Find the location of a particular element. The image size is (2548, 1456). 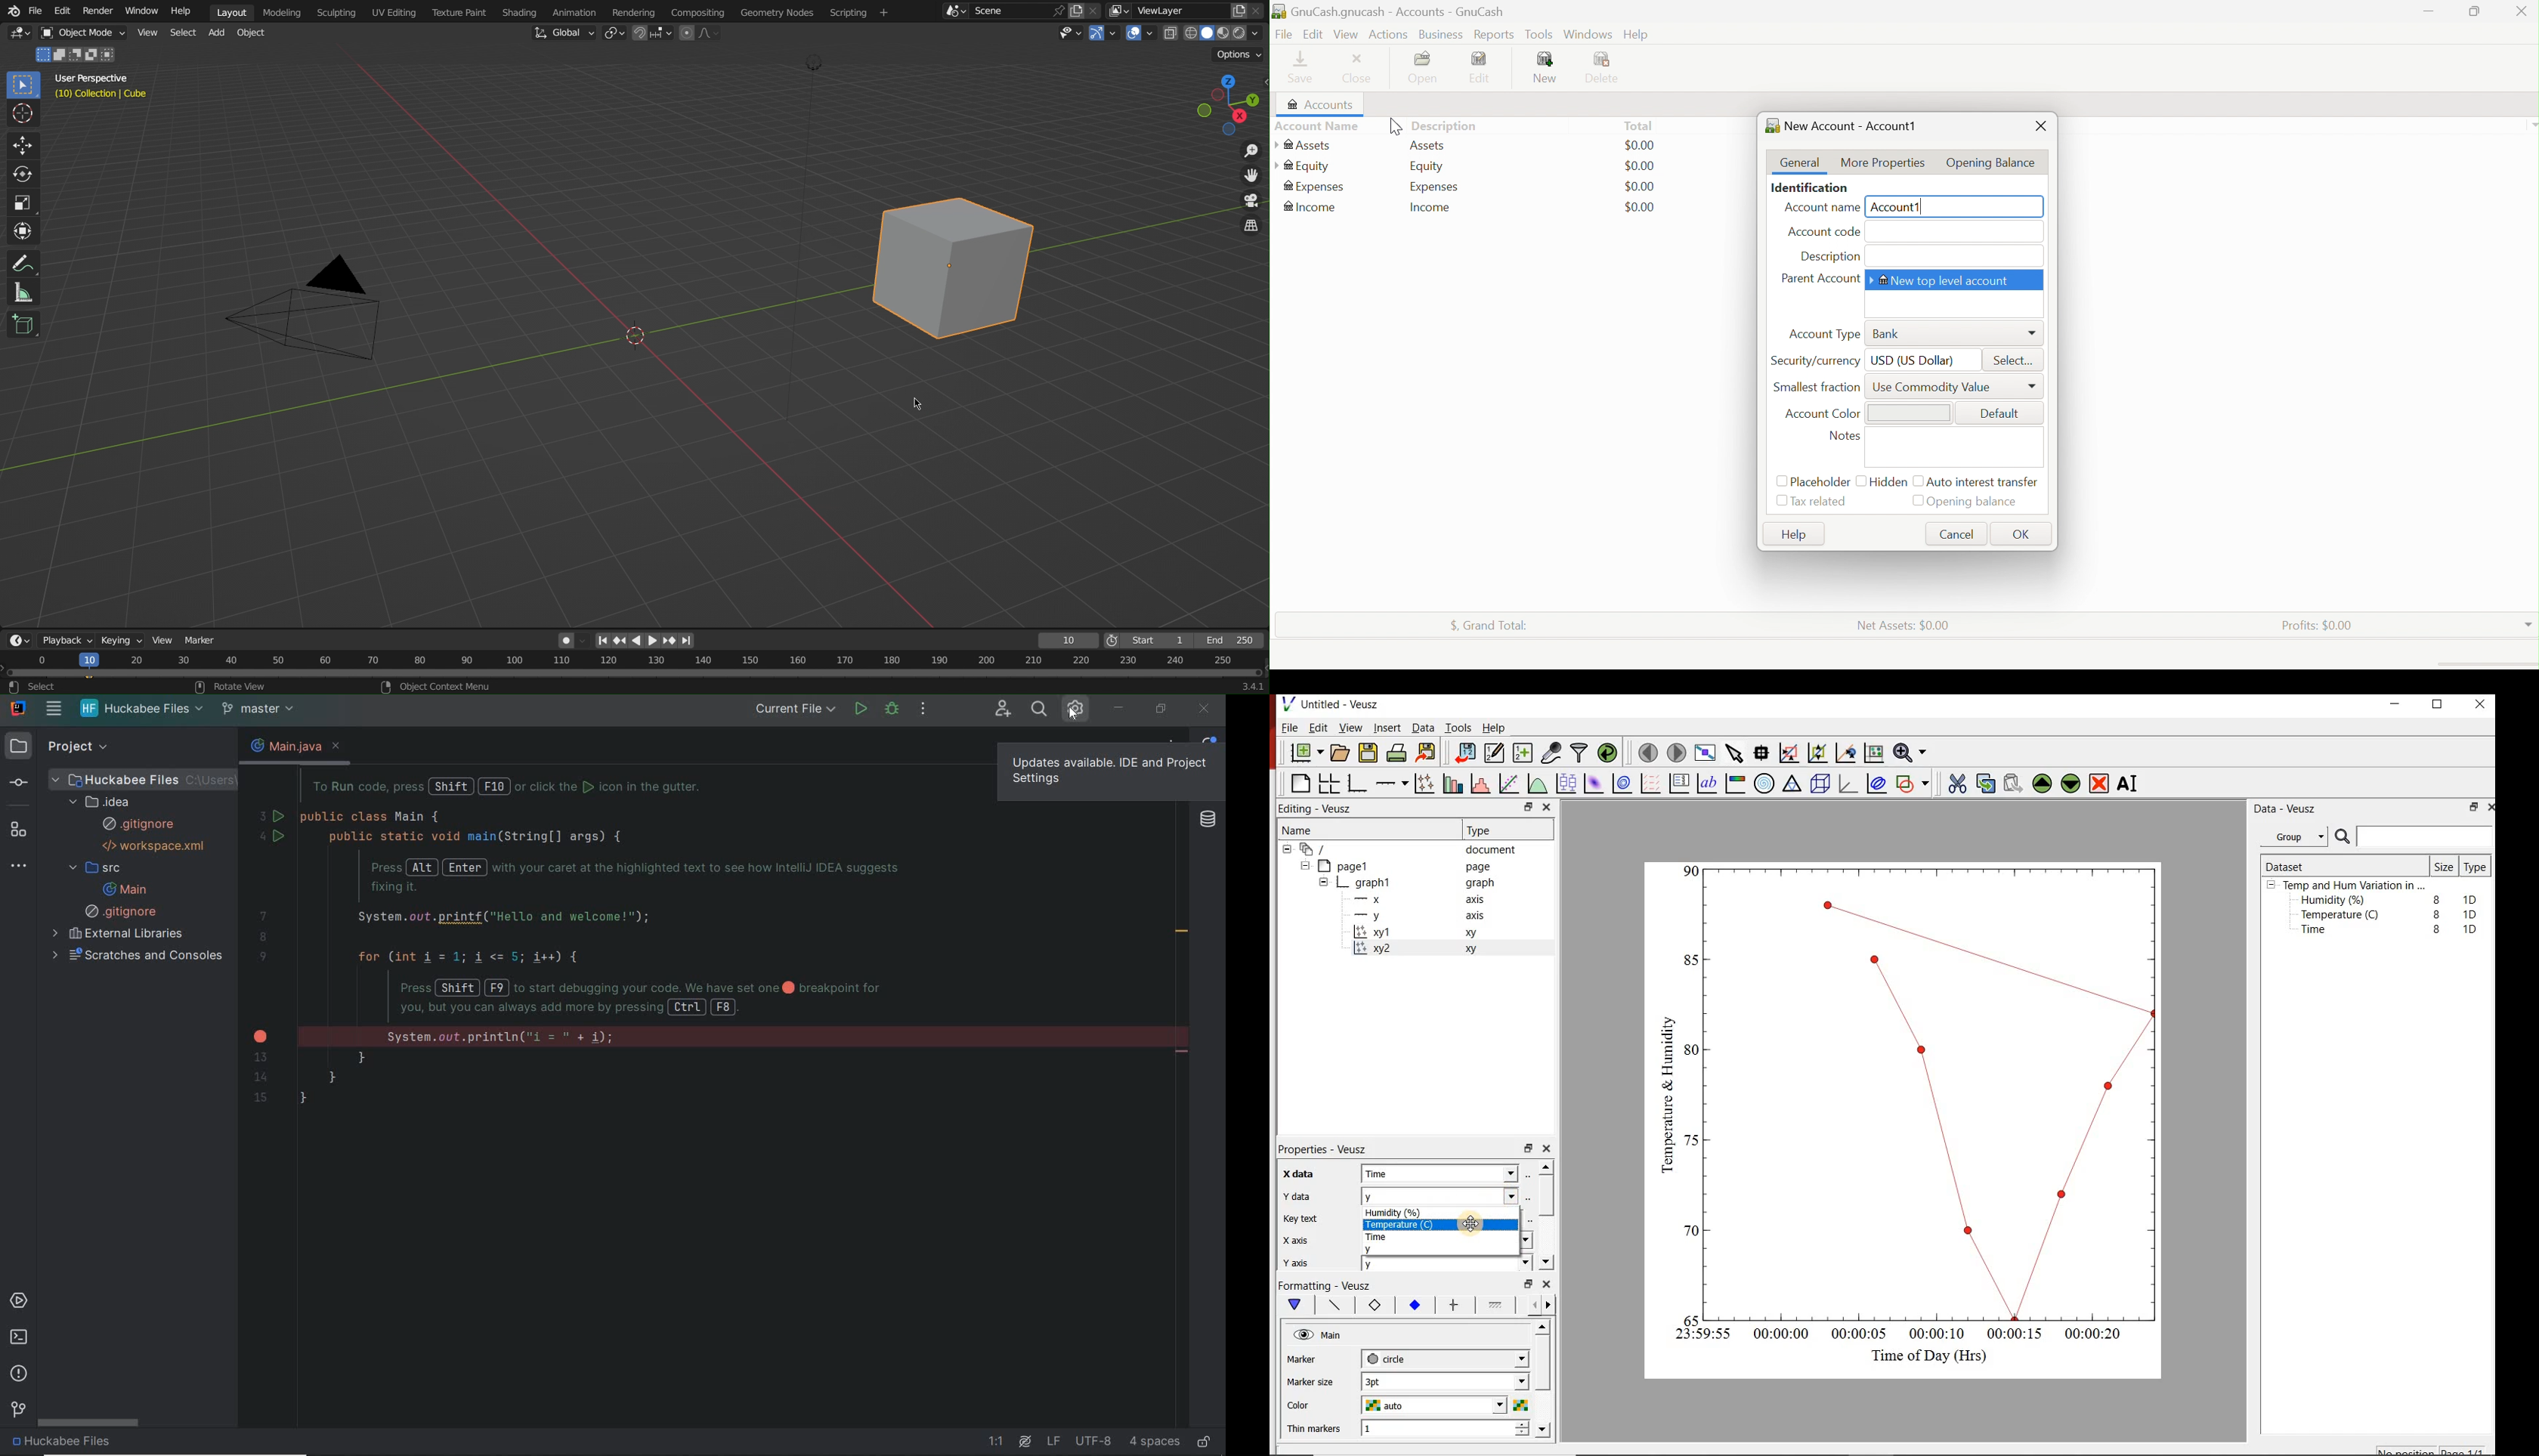

reload linked datasets is located at coordinates (1607, 753).